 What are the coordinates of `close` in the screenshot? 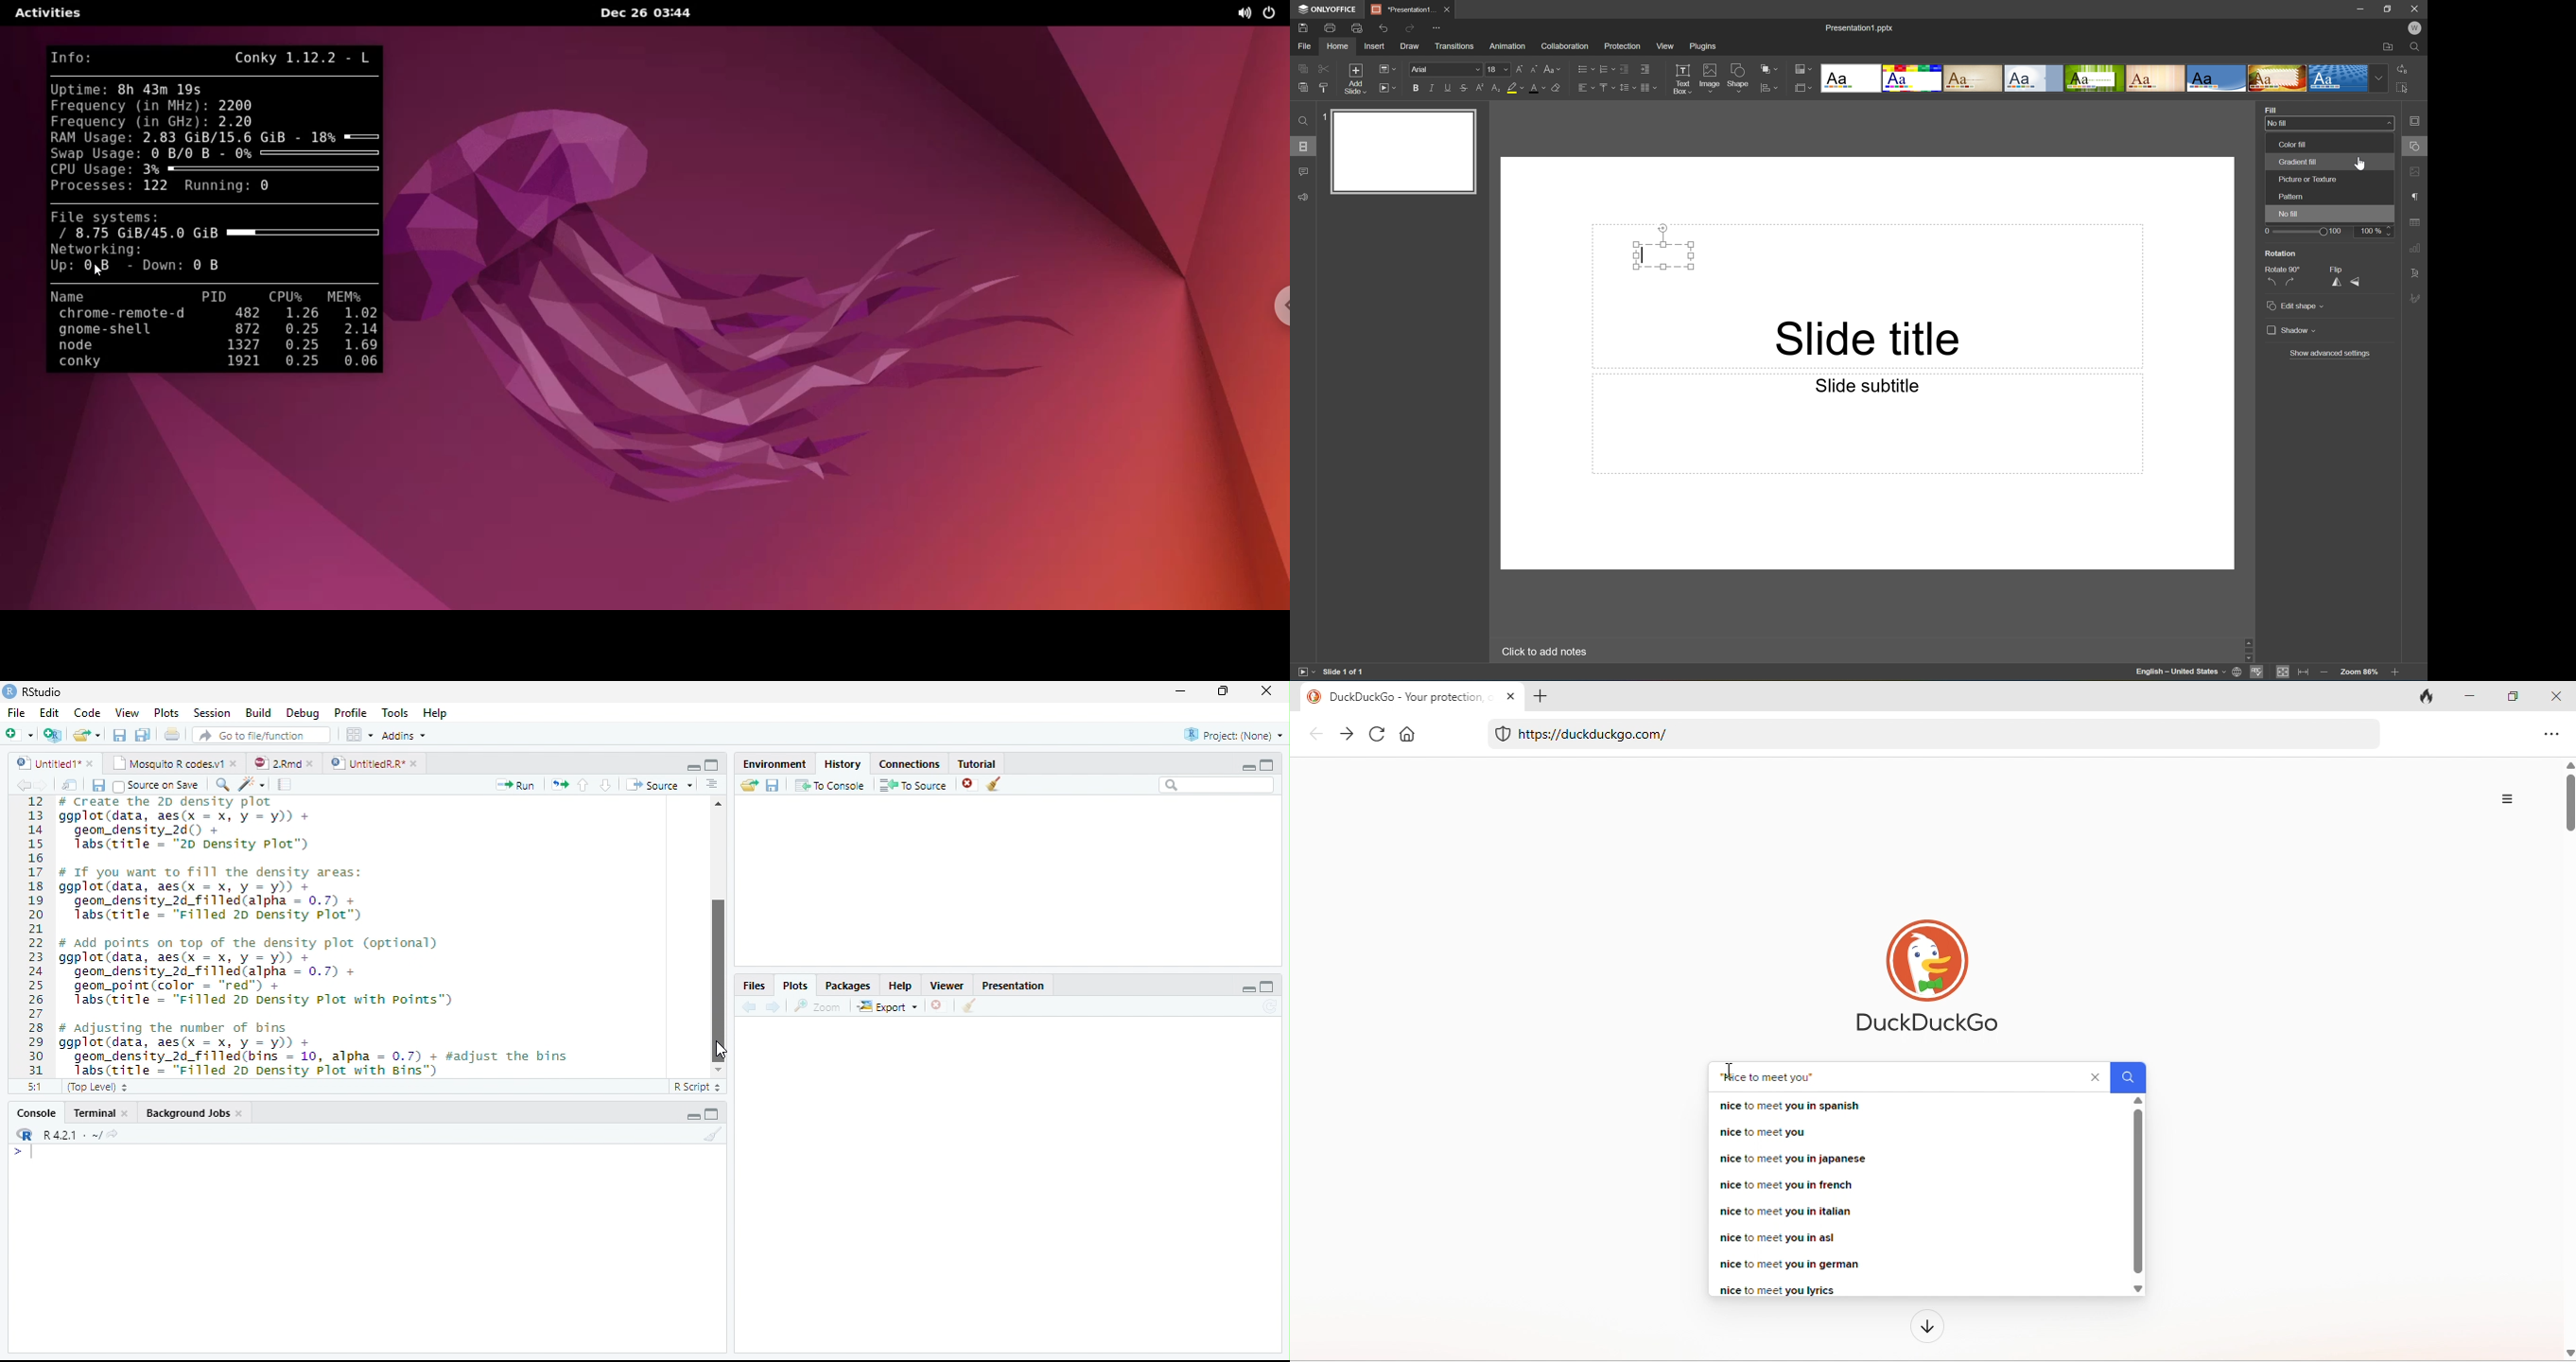 It's located at (236, 764).